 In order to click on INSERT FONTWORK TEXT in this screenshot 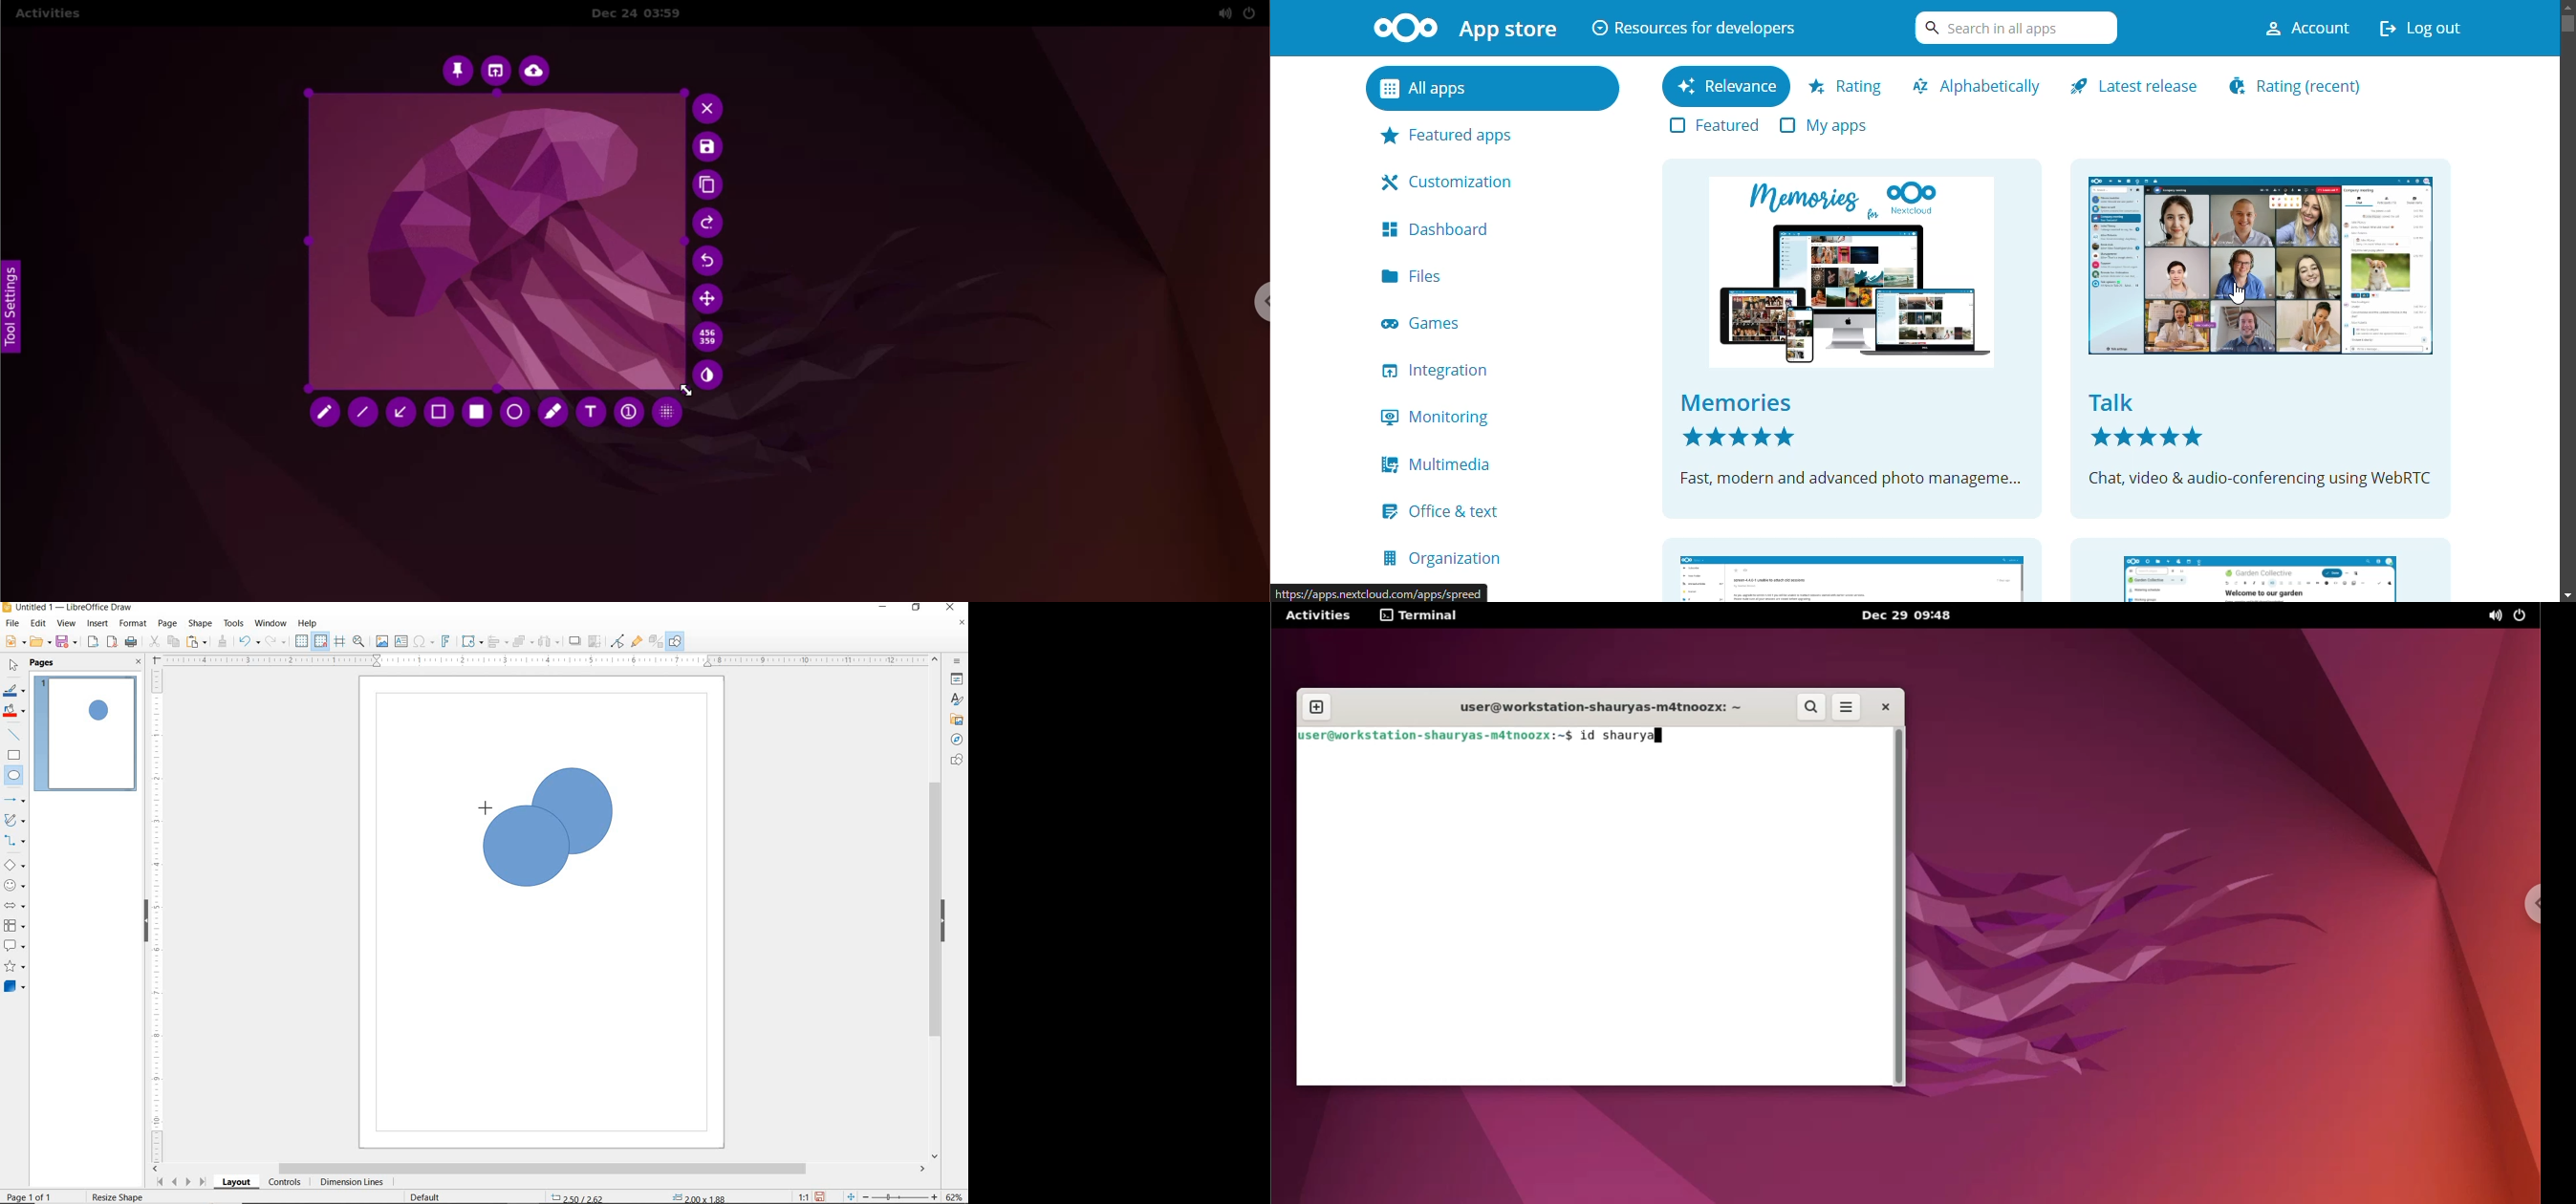, I will do `click(445, 641)`.